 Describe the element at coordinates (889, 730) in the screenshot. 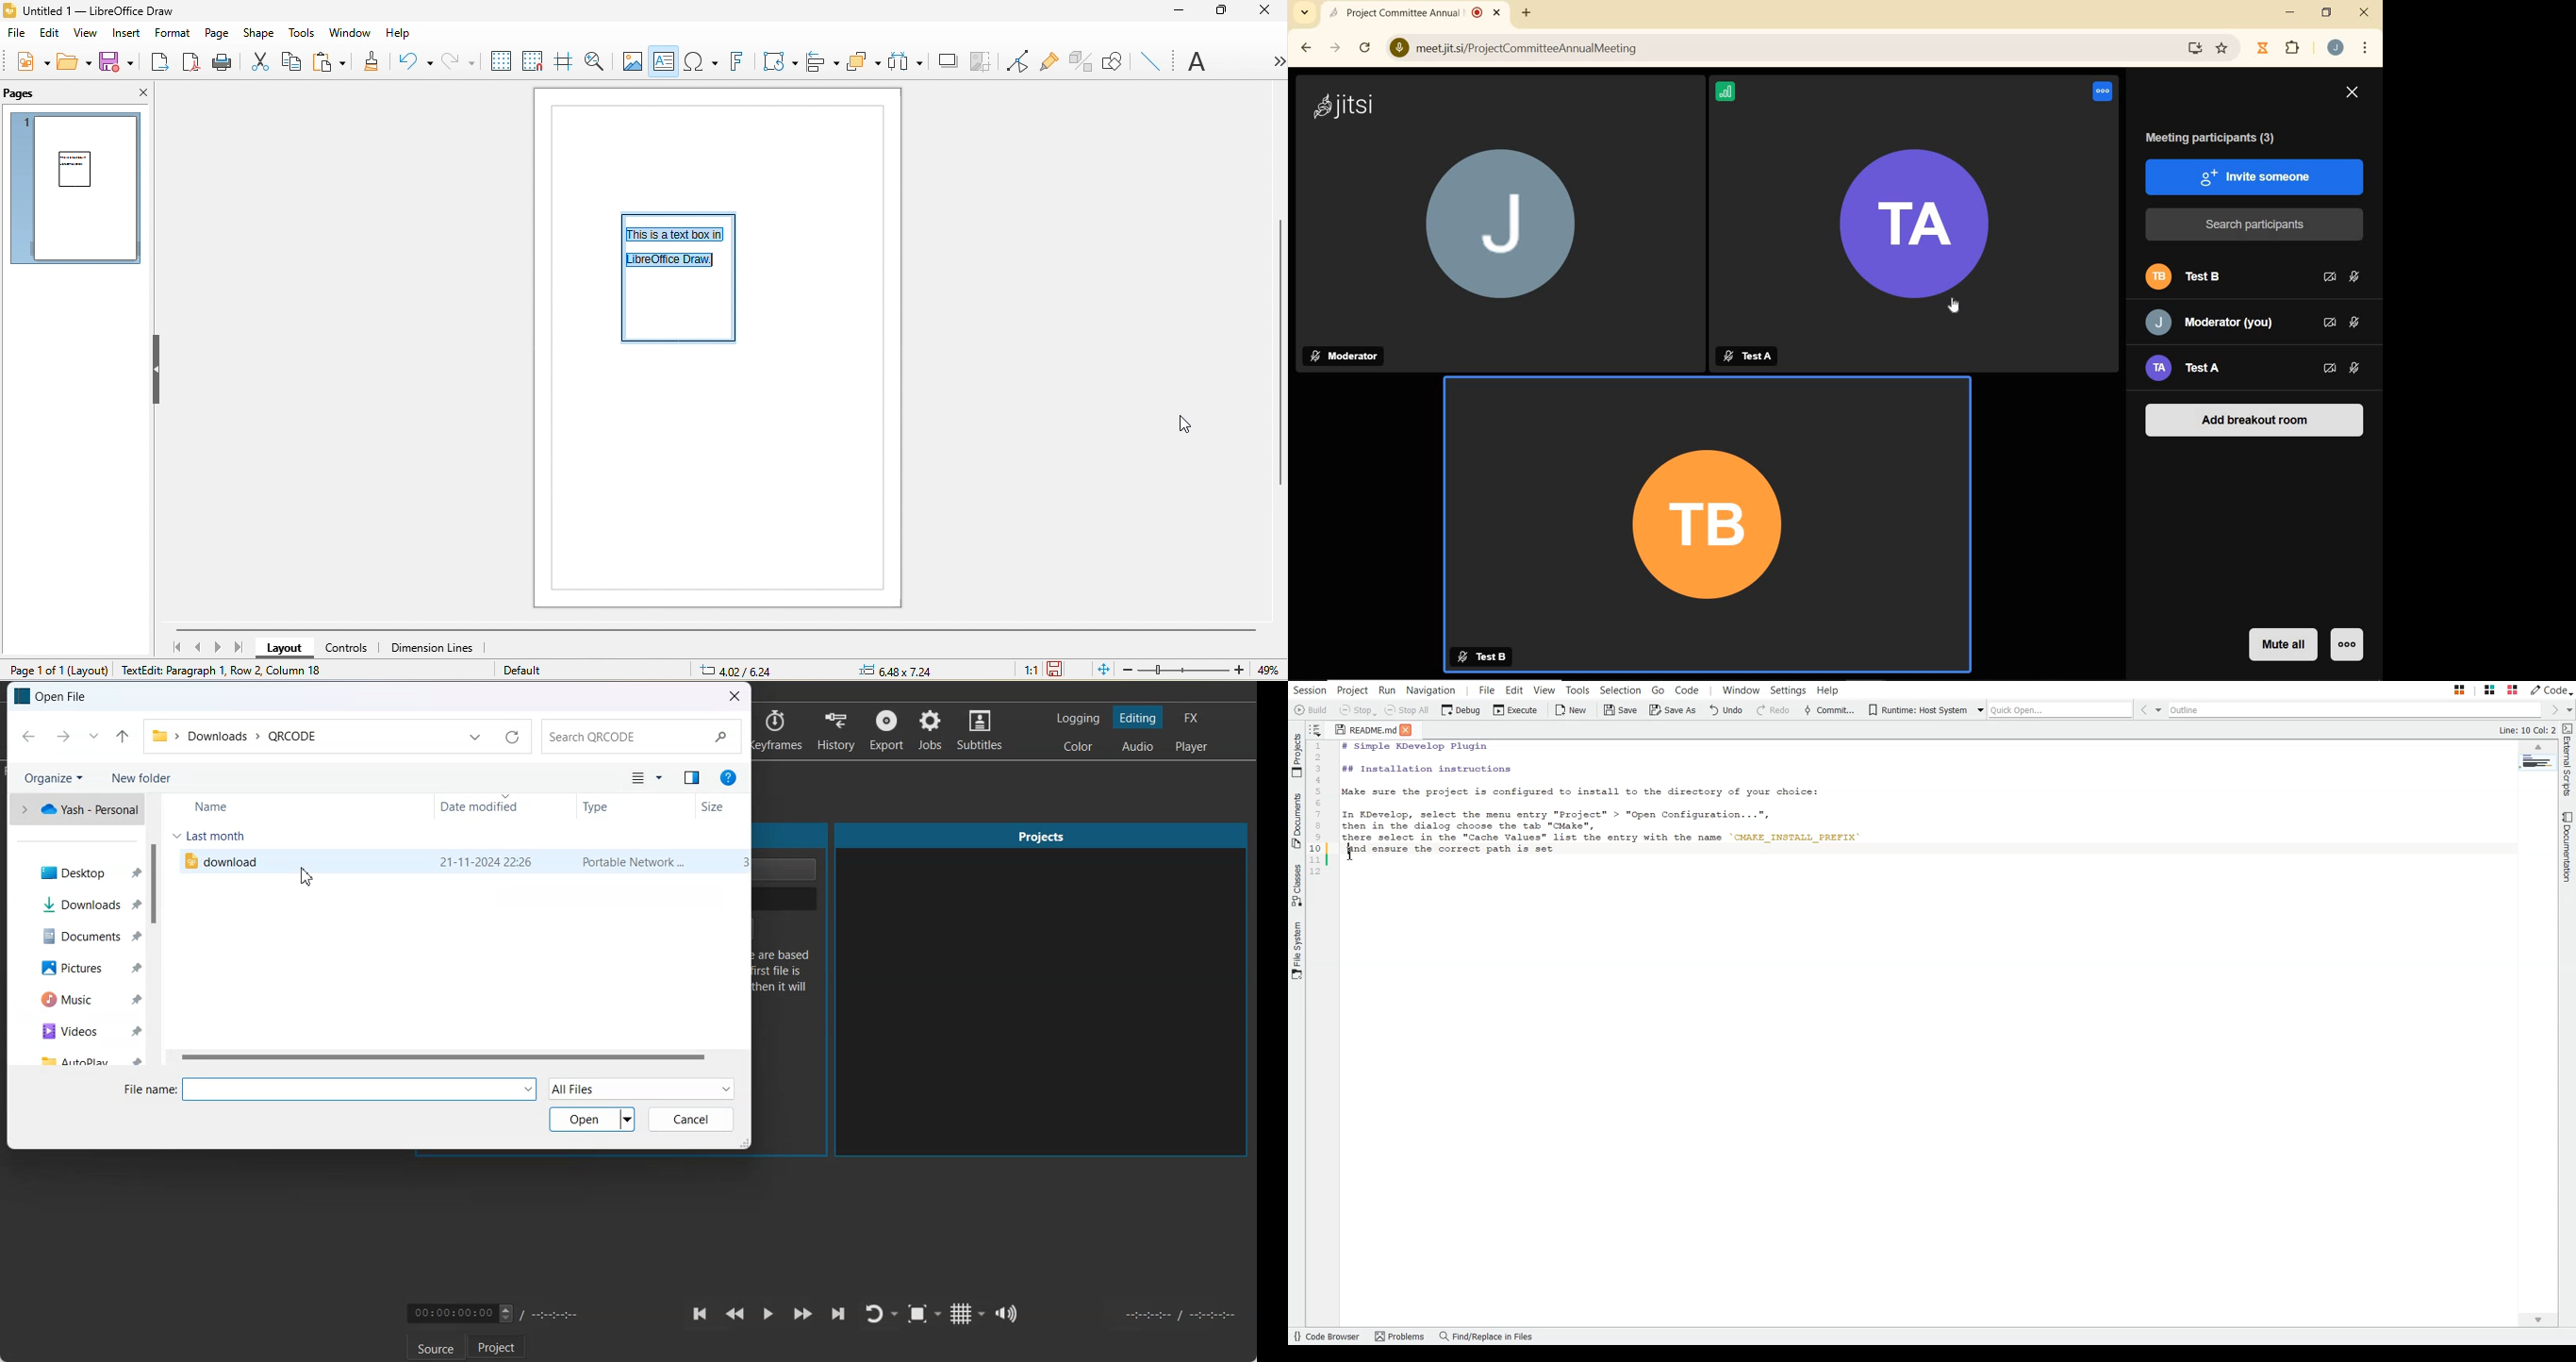

I see `Export` at that location.